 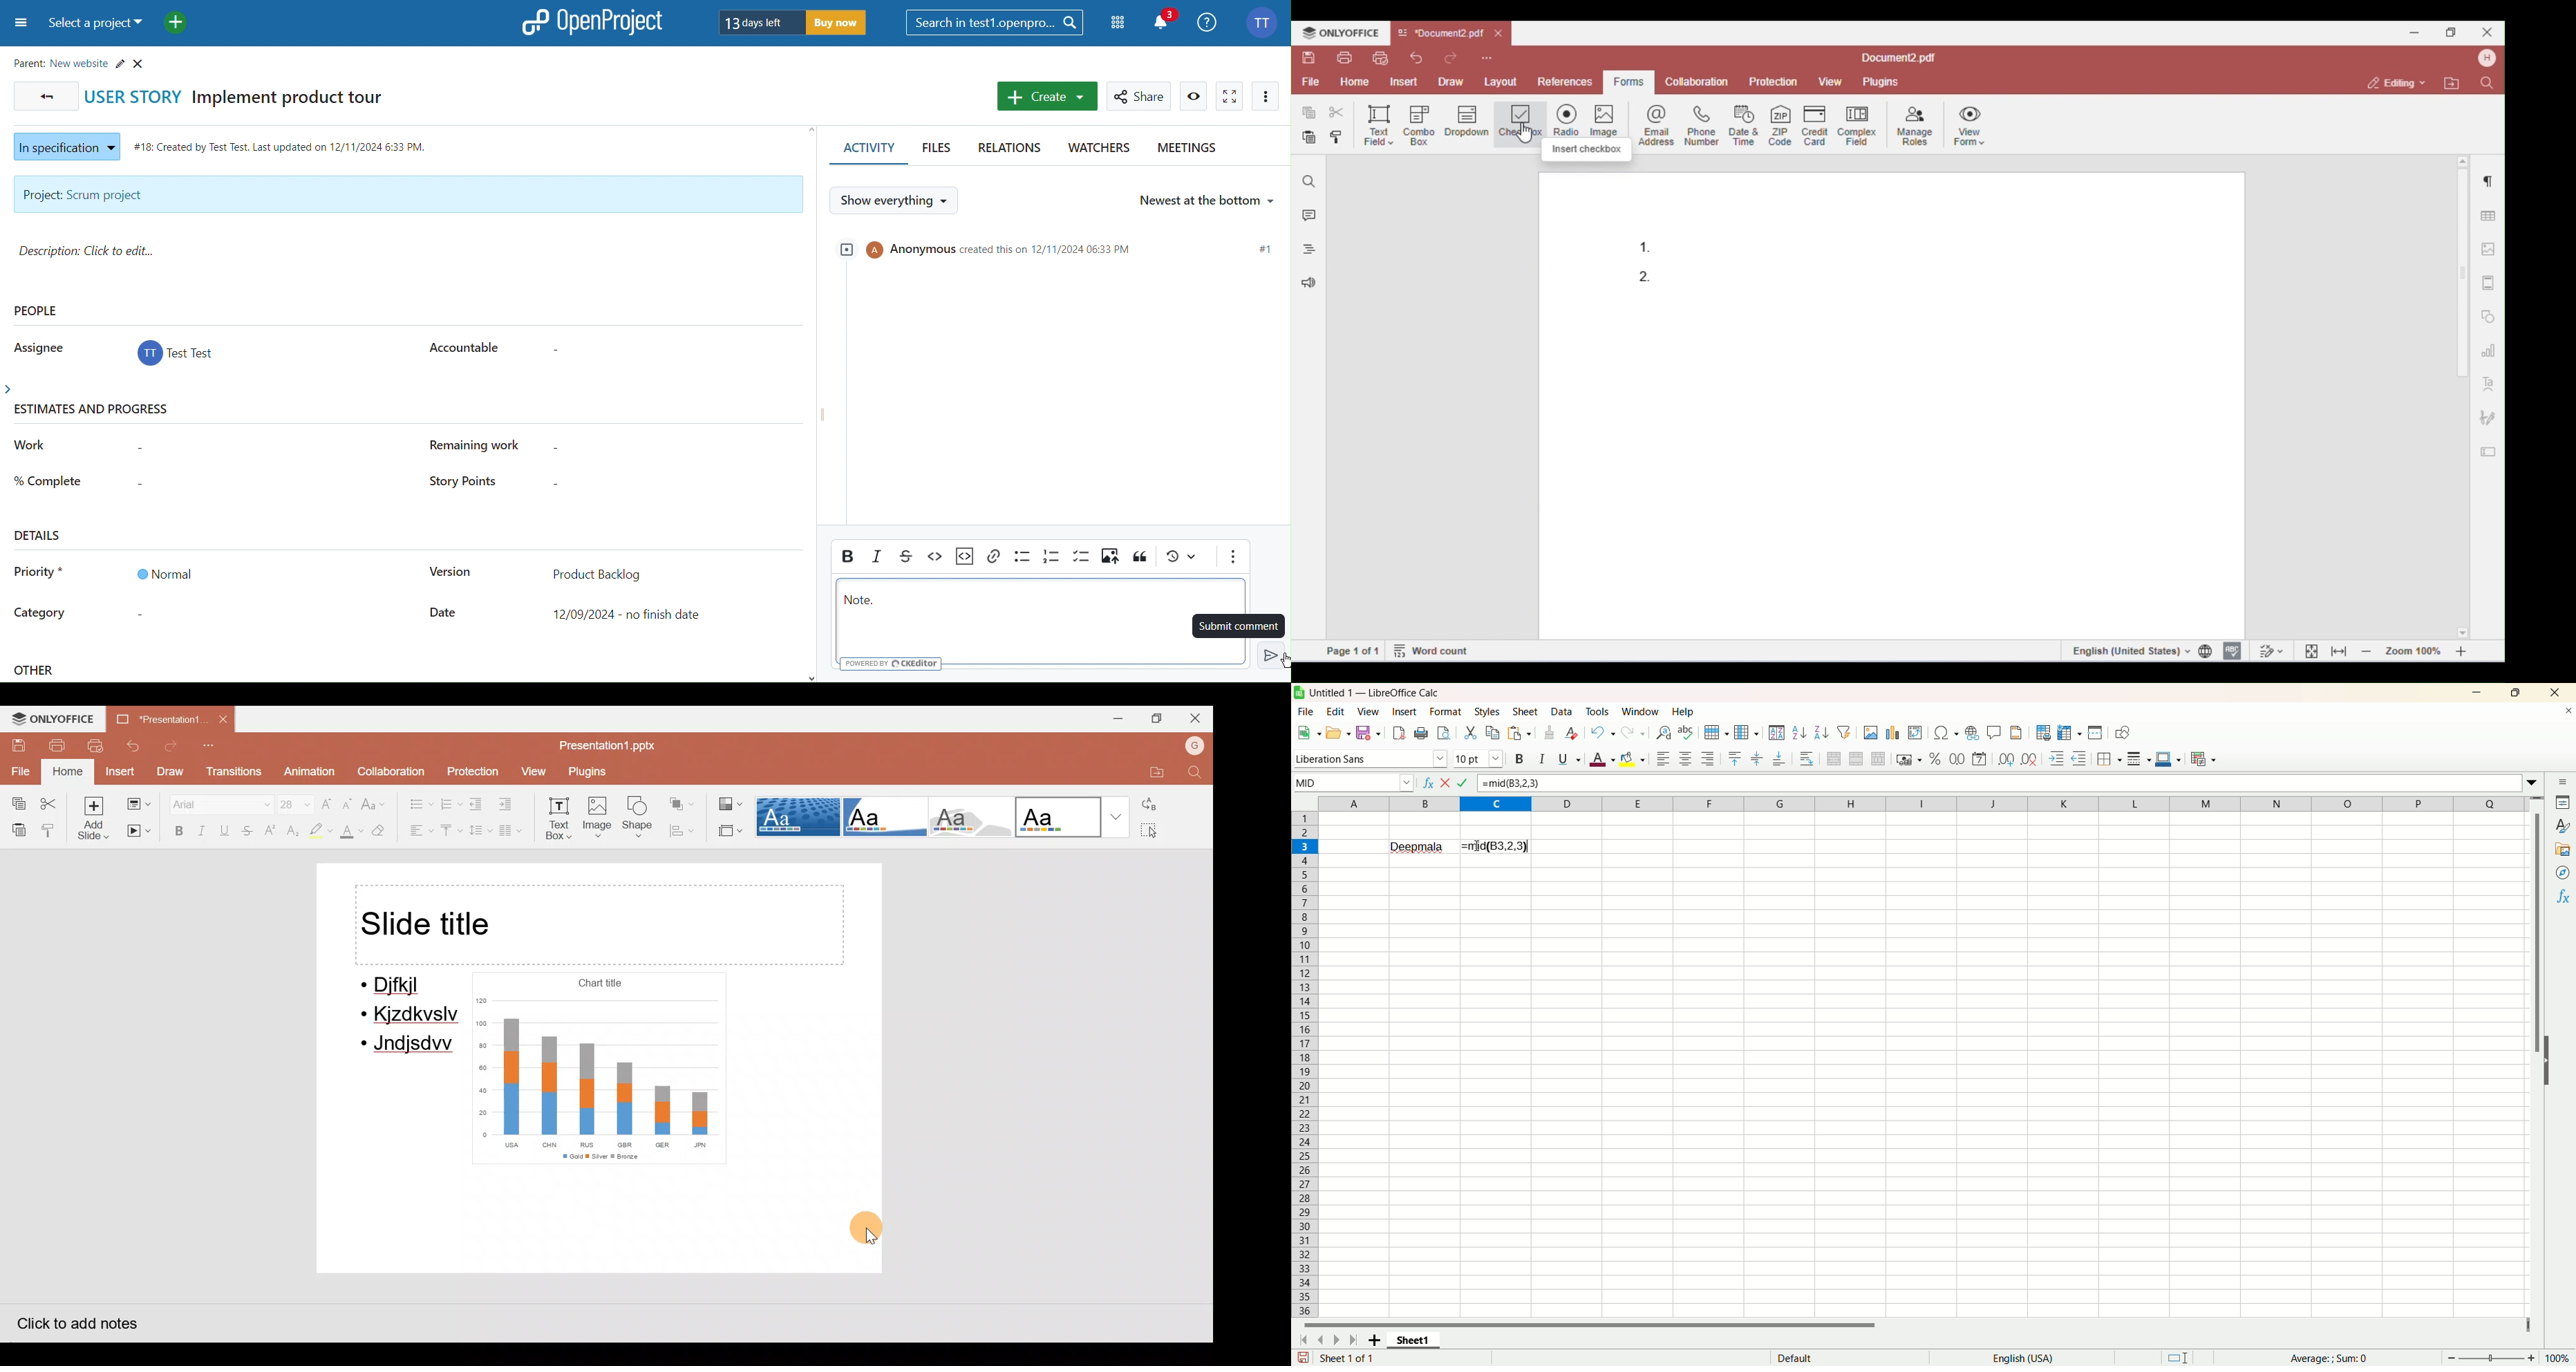 I want to click on Redo, so click(x=1634, y=733).